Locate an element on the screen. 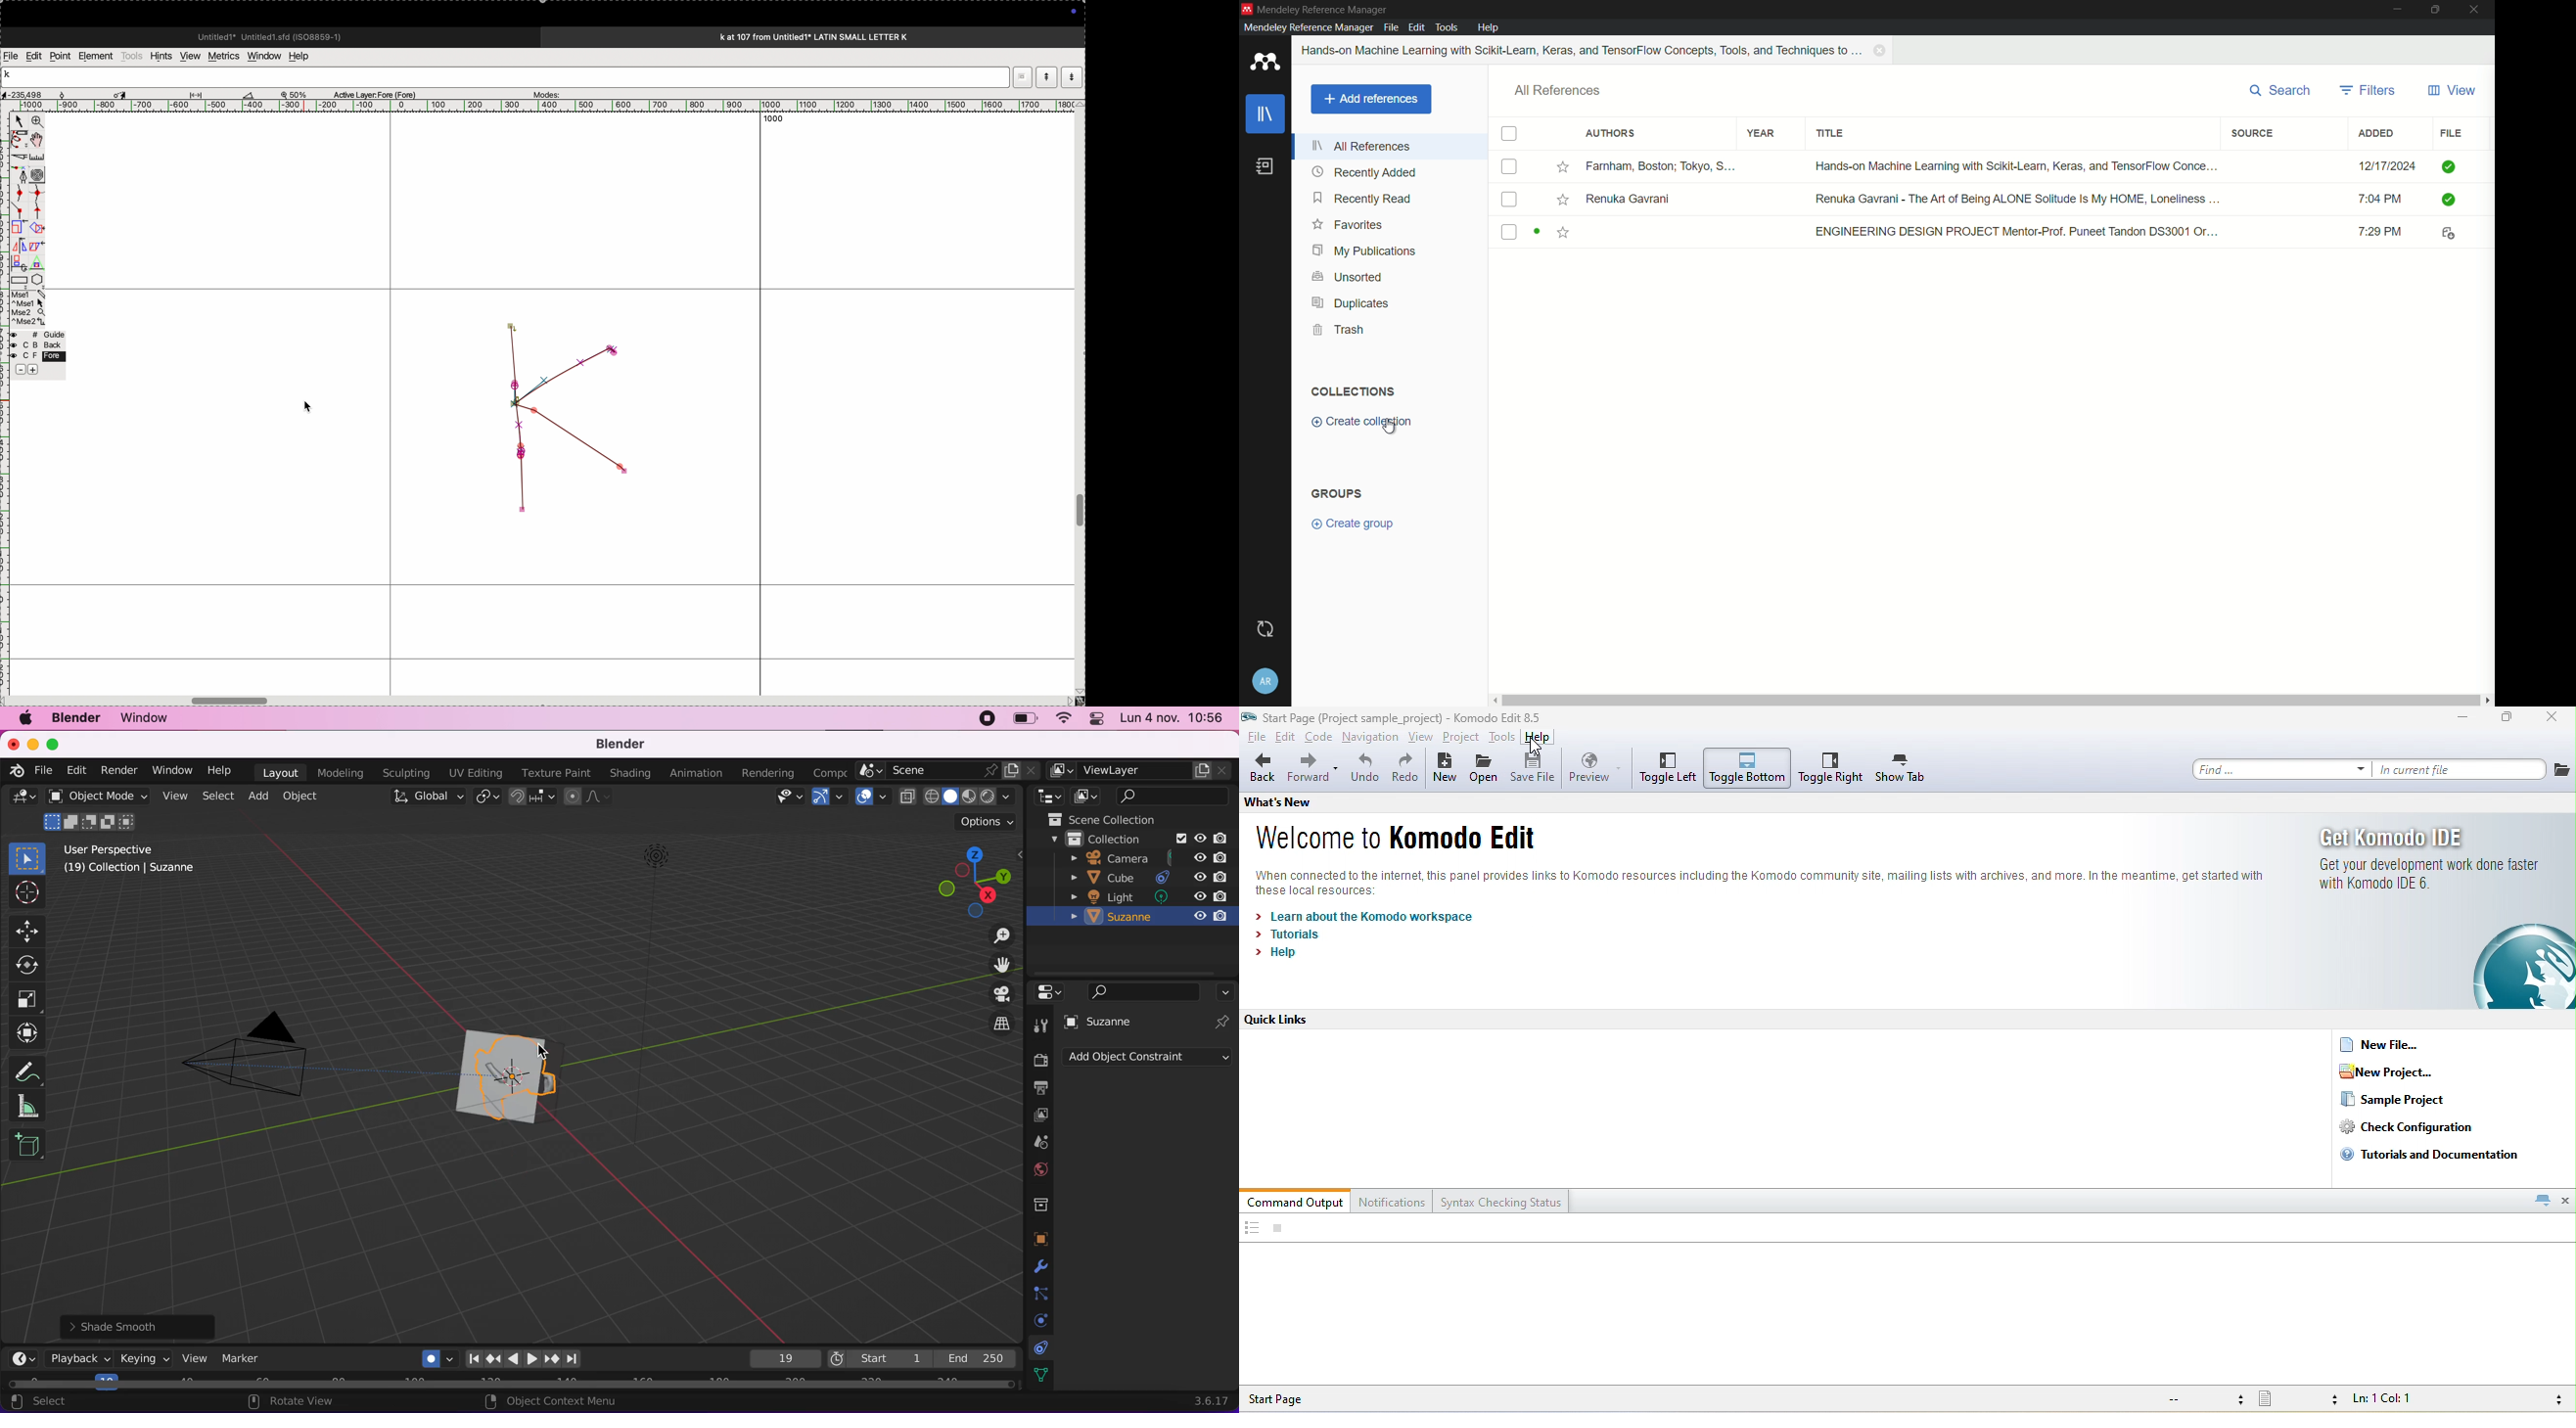 This screenshot has width=2576, height=1428. viewlayer is located at coordinates (1135, 771).